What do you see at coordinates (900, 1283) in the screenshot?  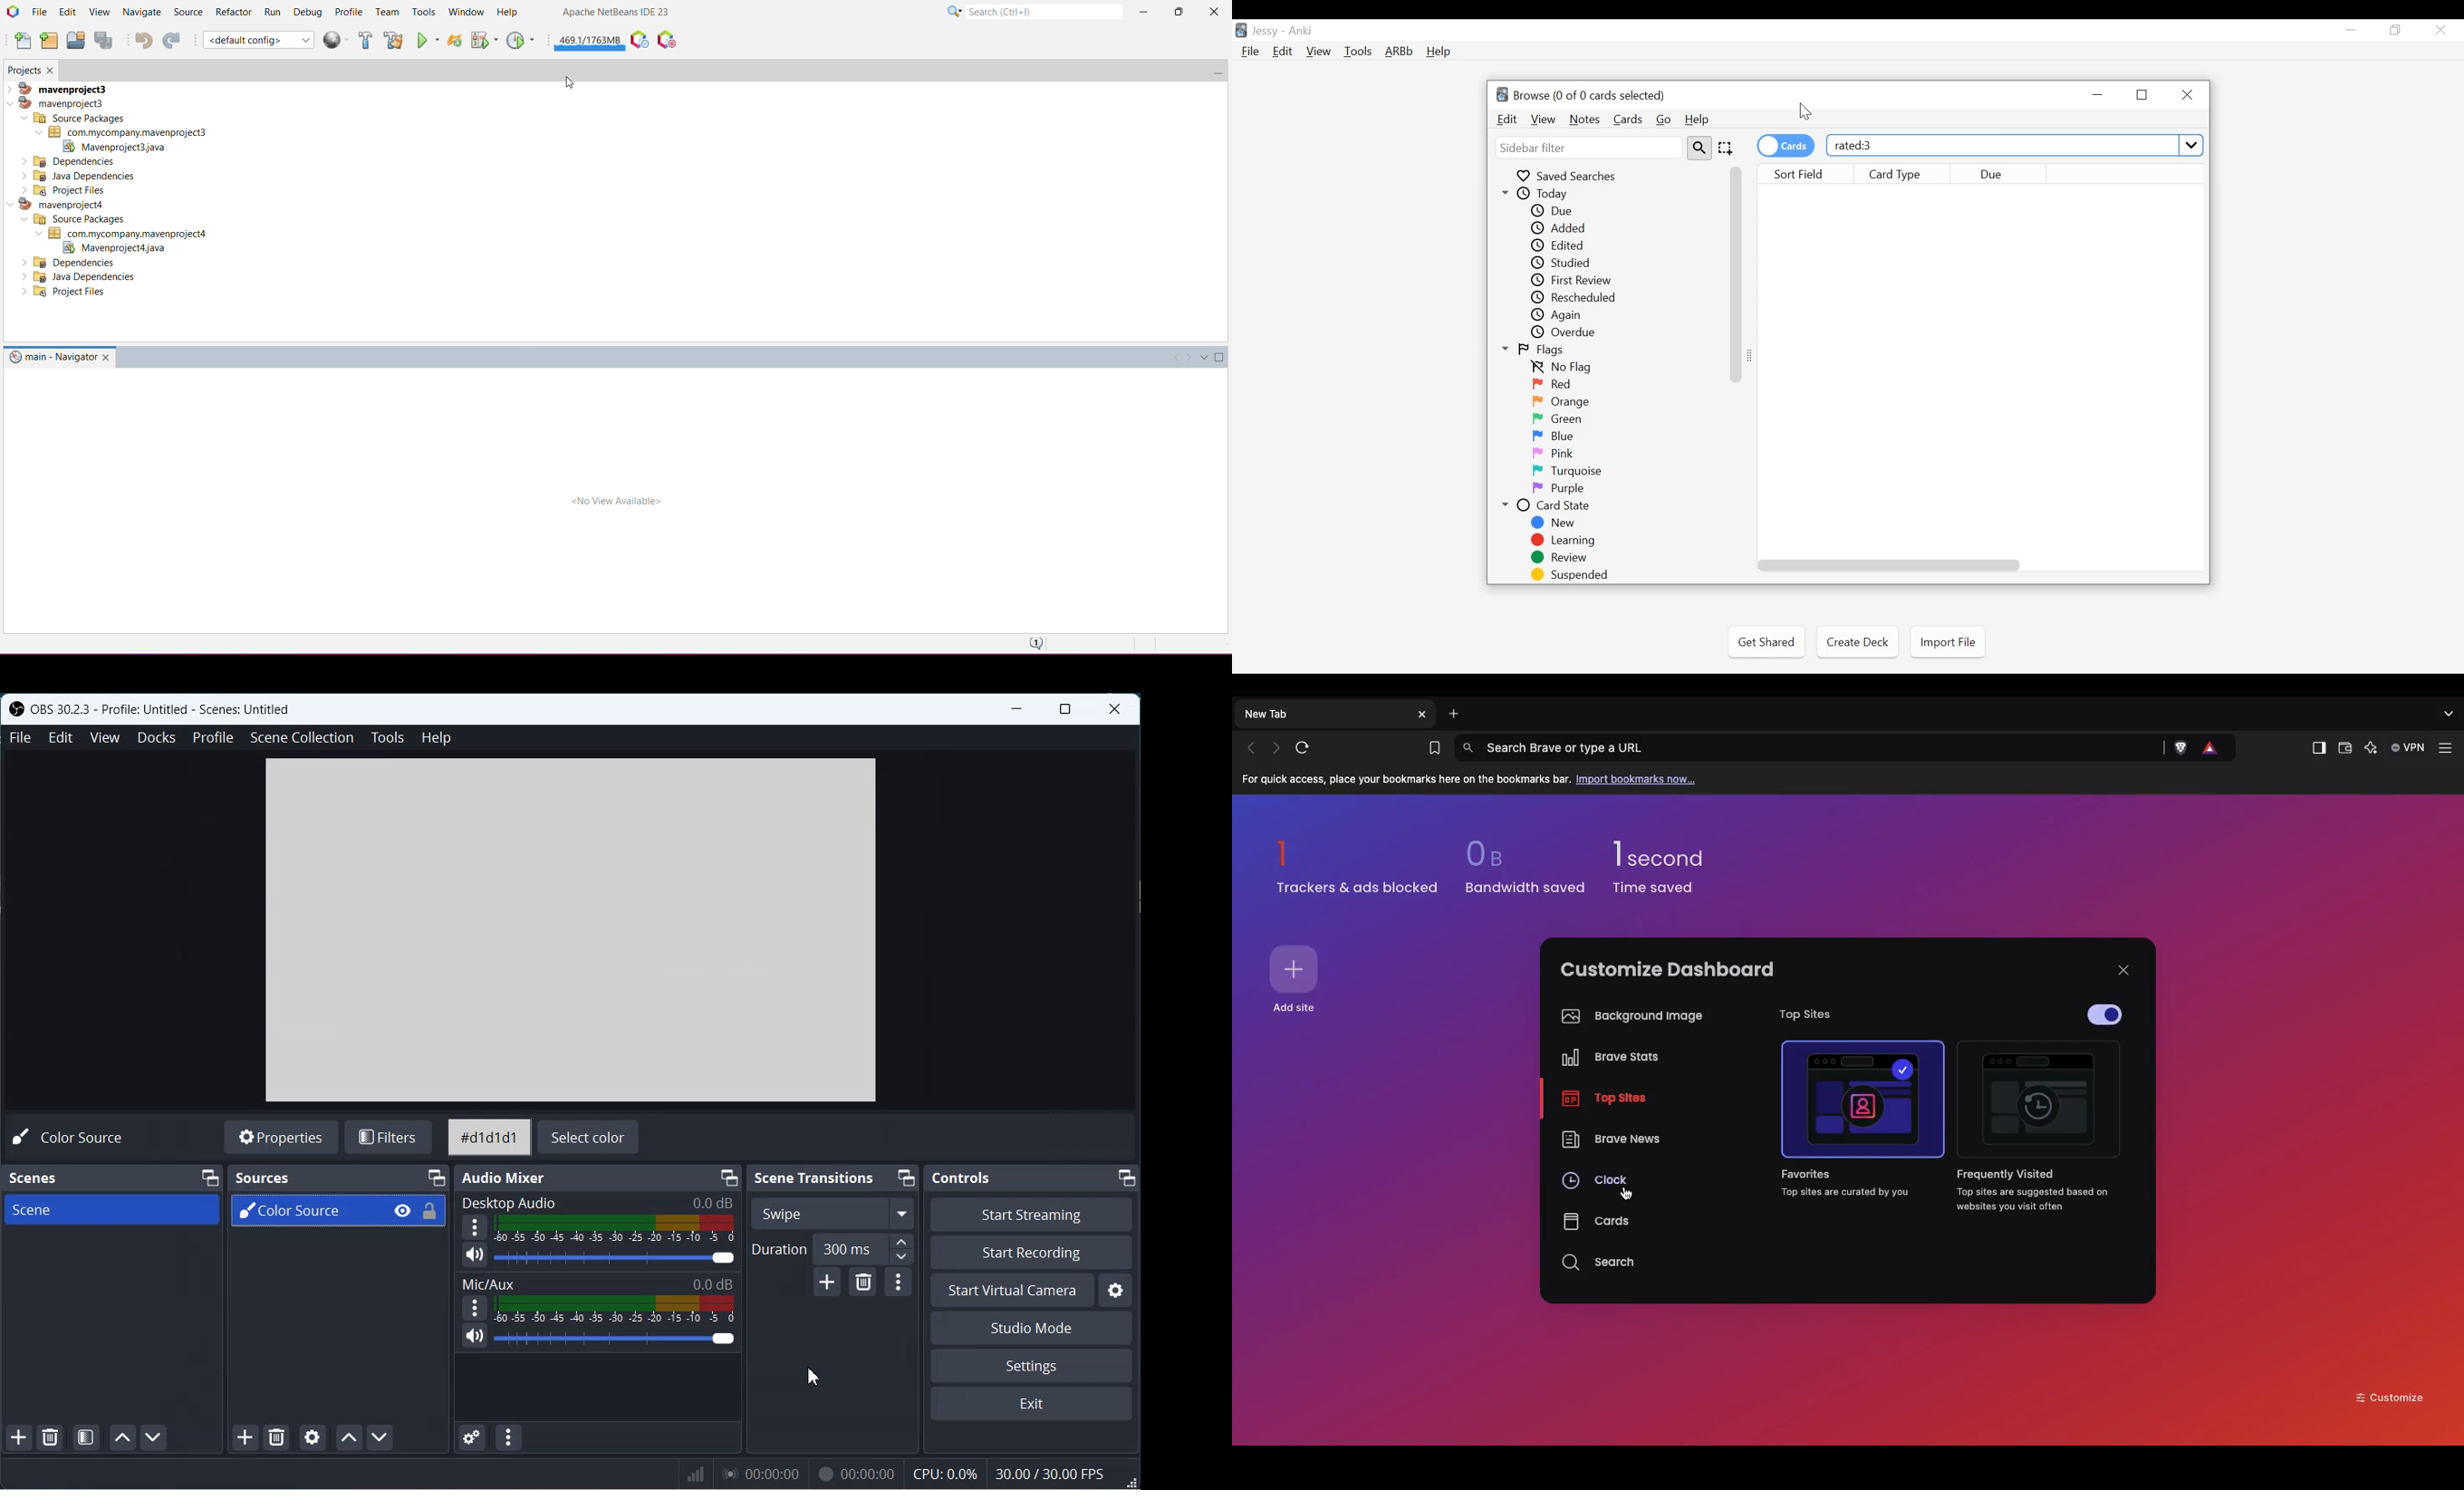 I see `Transition properties` at bounding box center [900, 1283].